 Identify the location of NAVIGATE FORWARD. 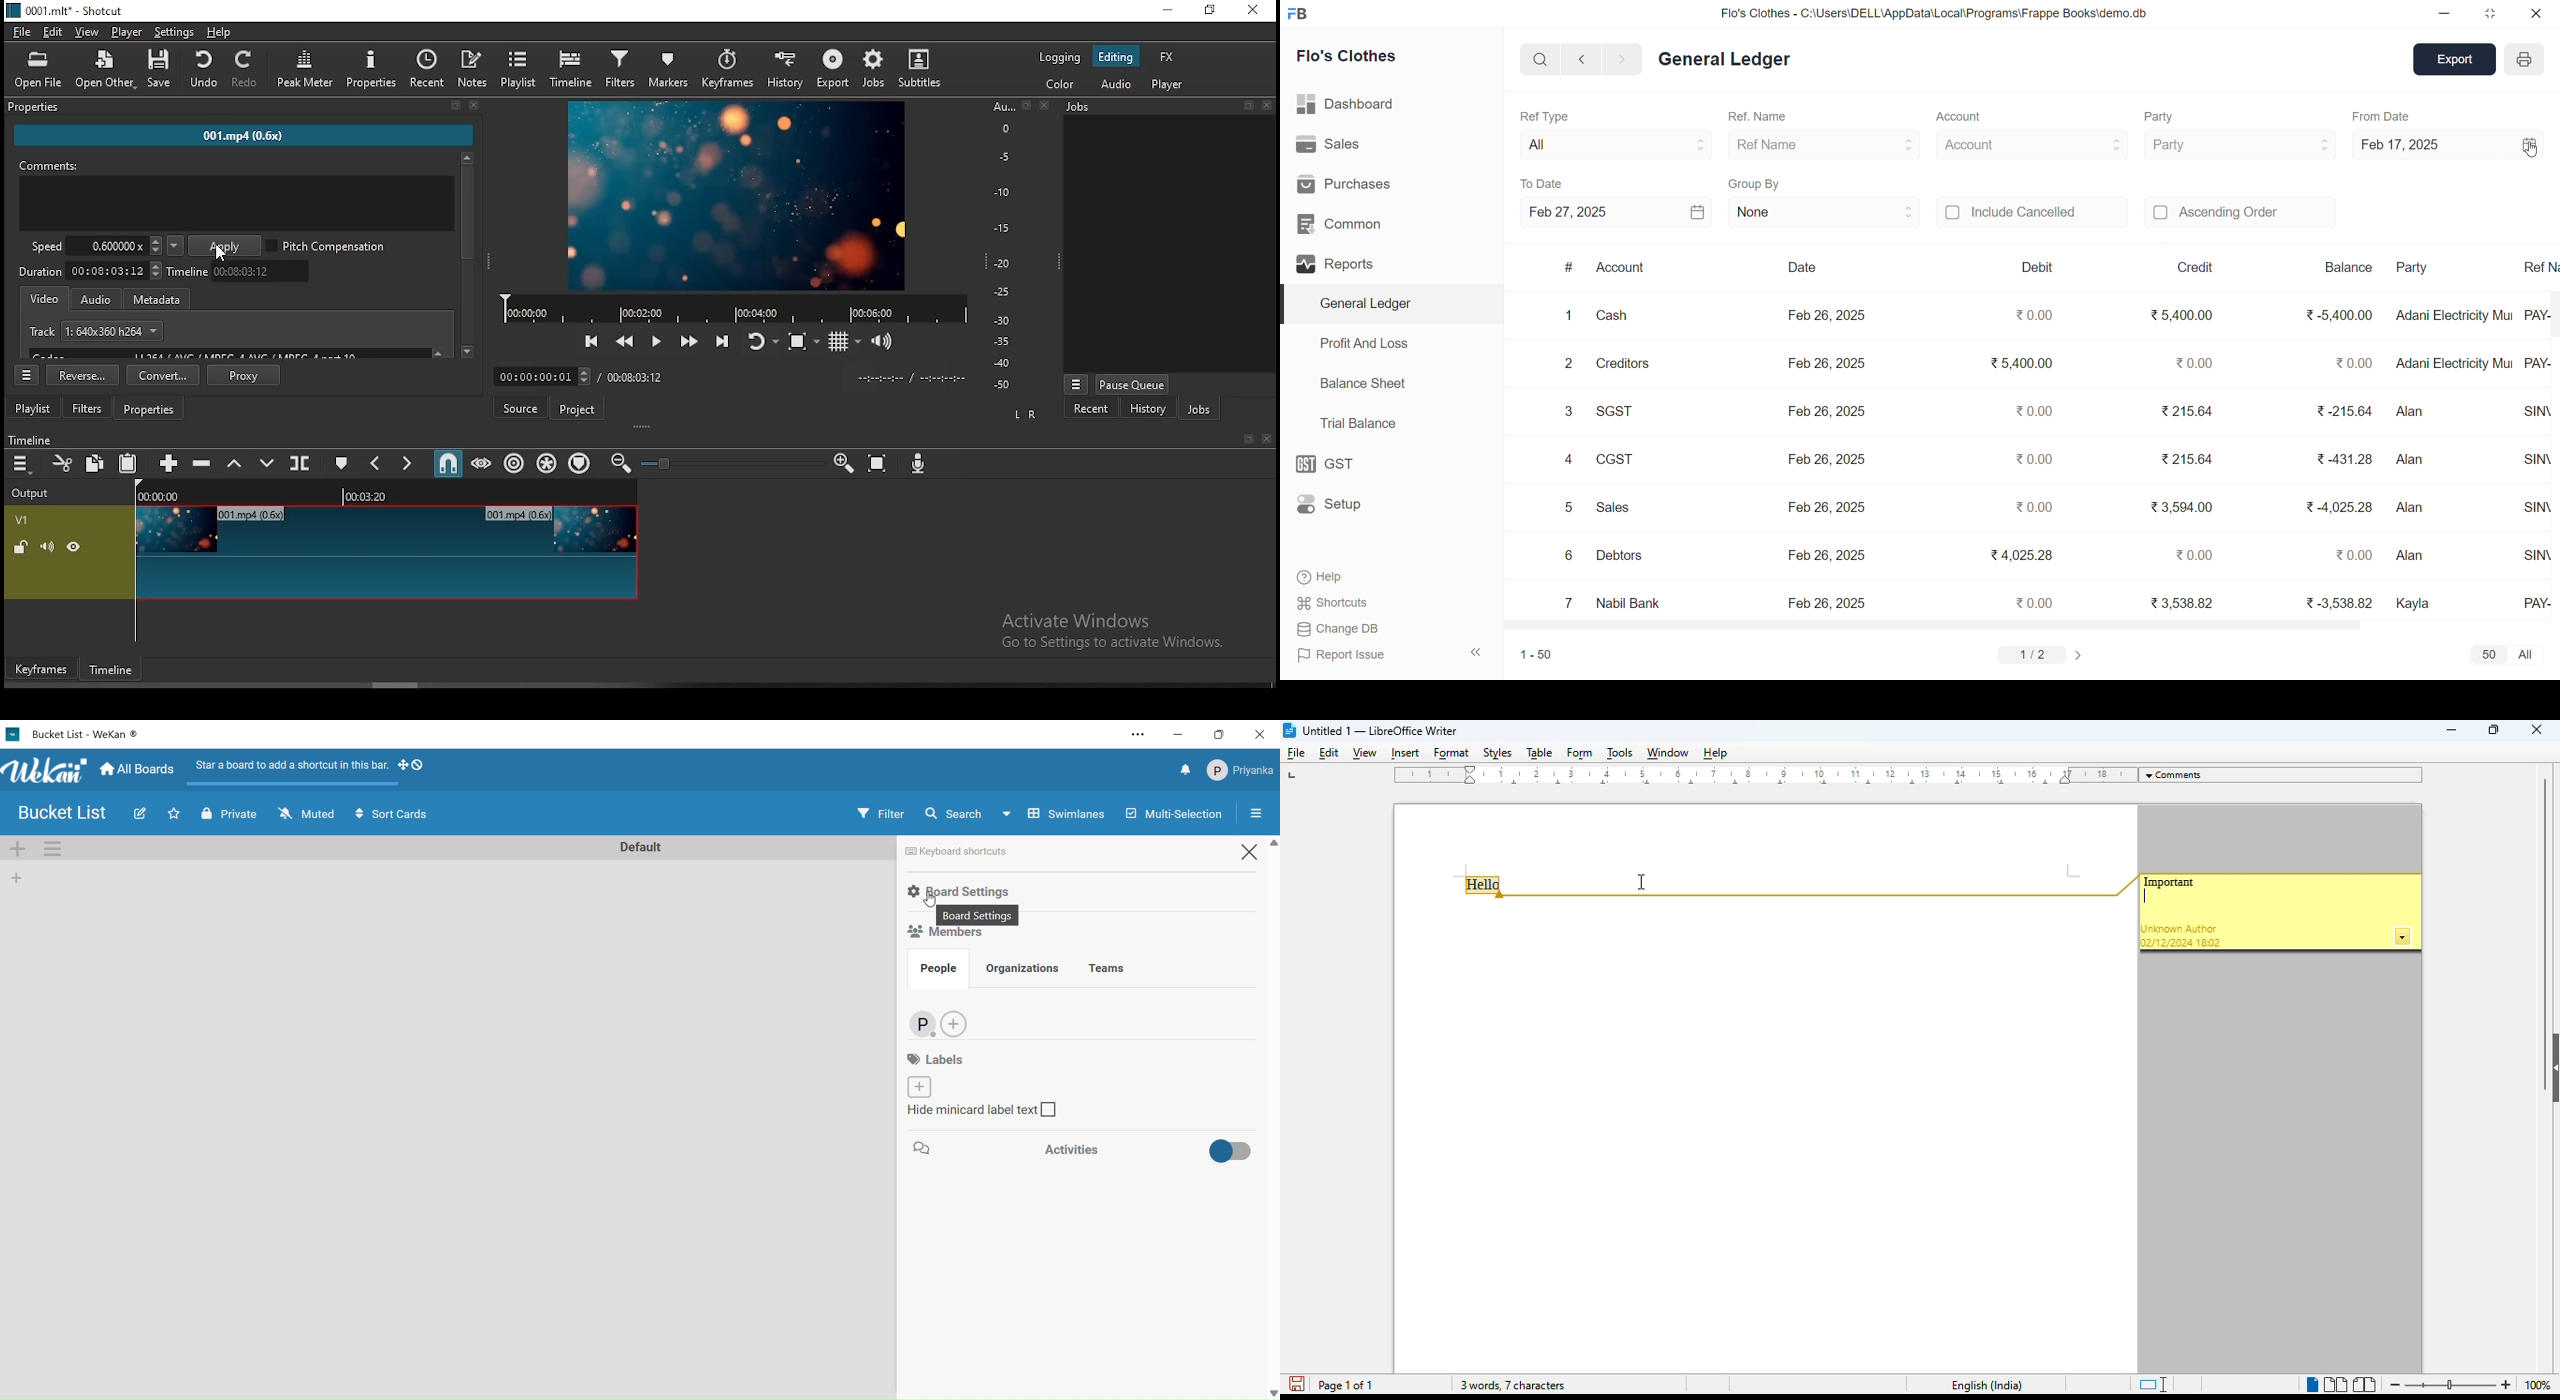
(1627, 58).